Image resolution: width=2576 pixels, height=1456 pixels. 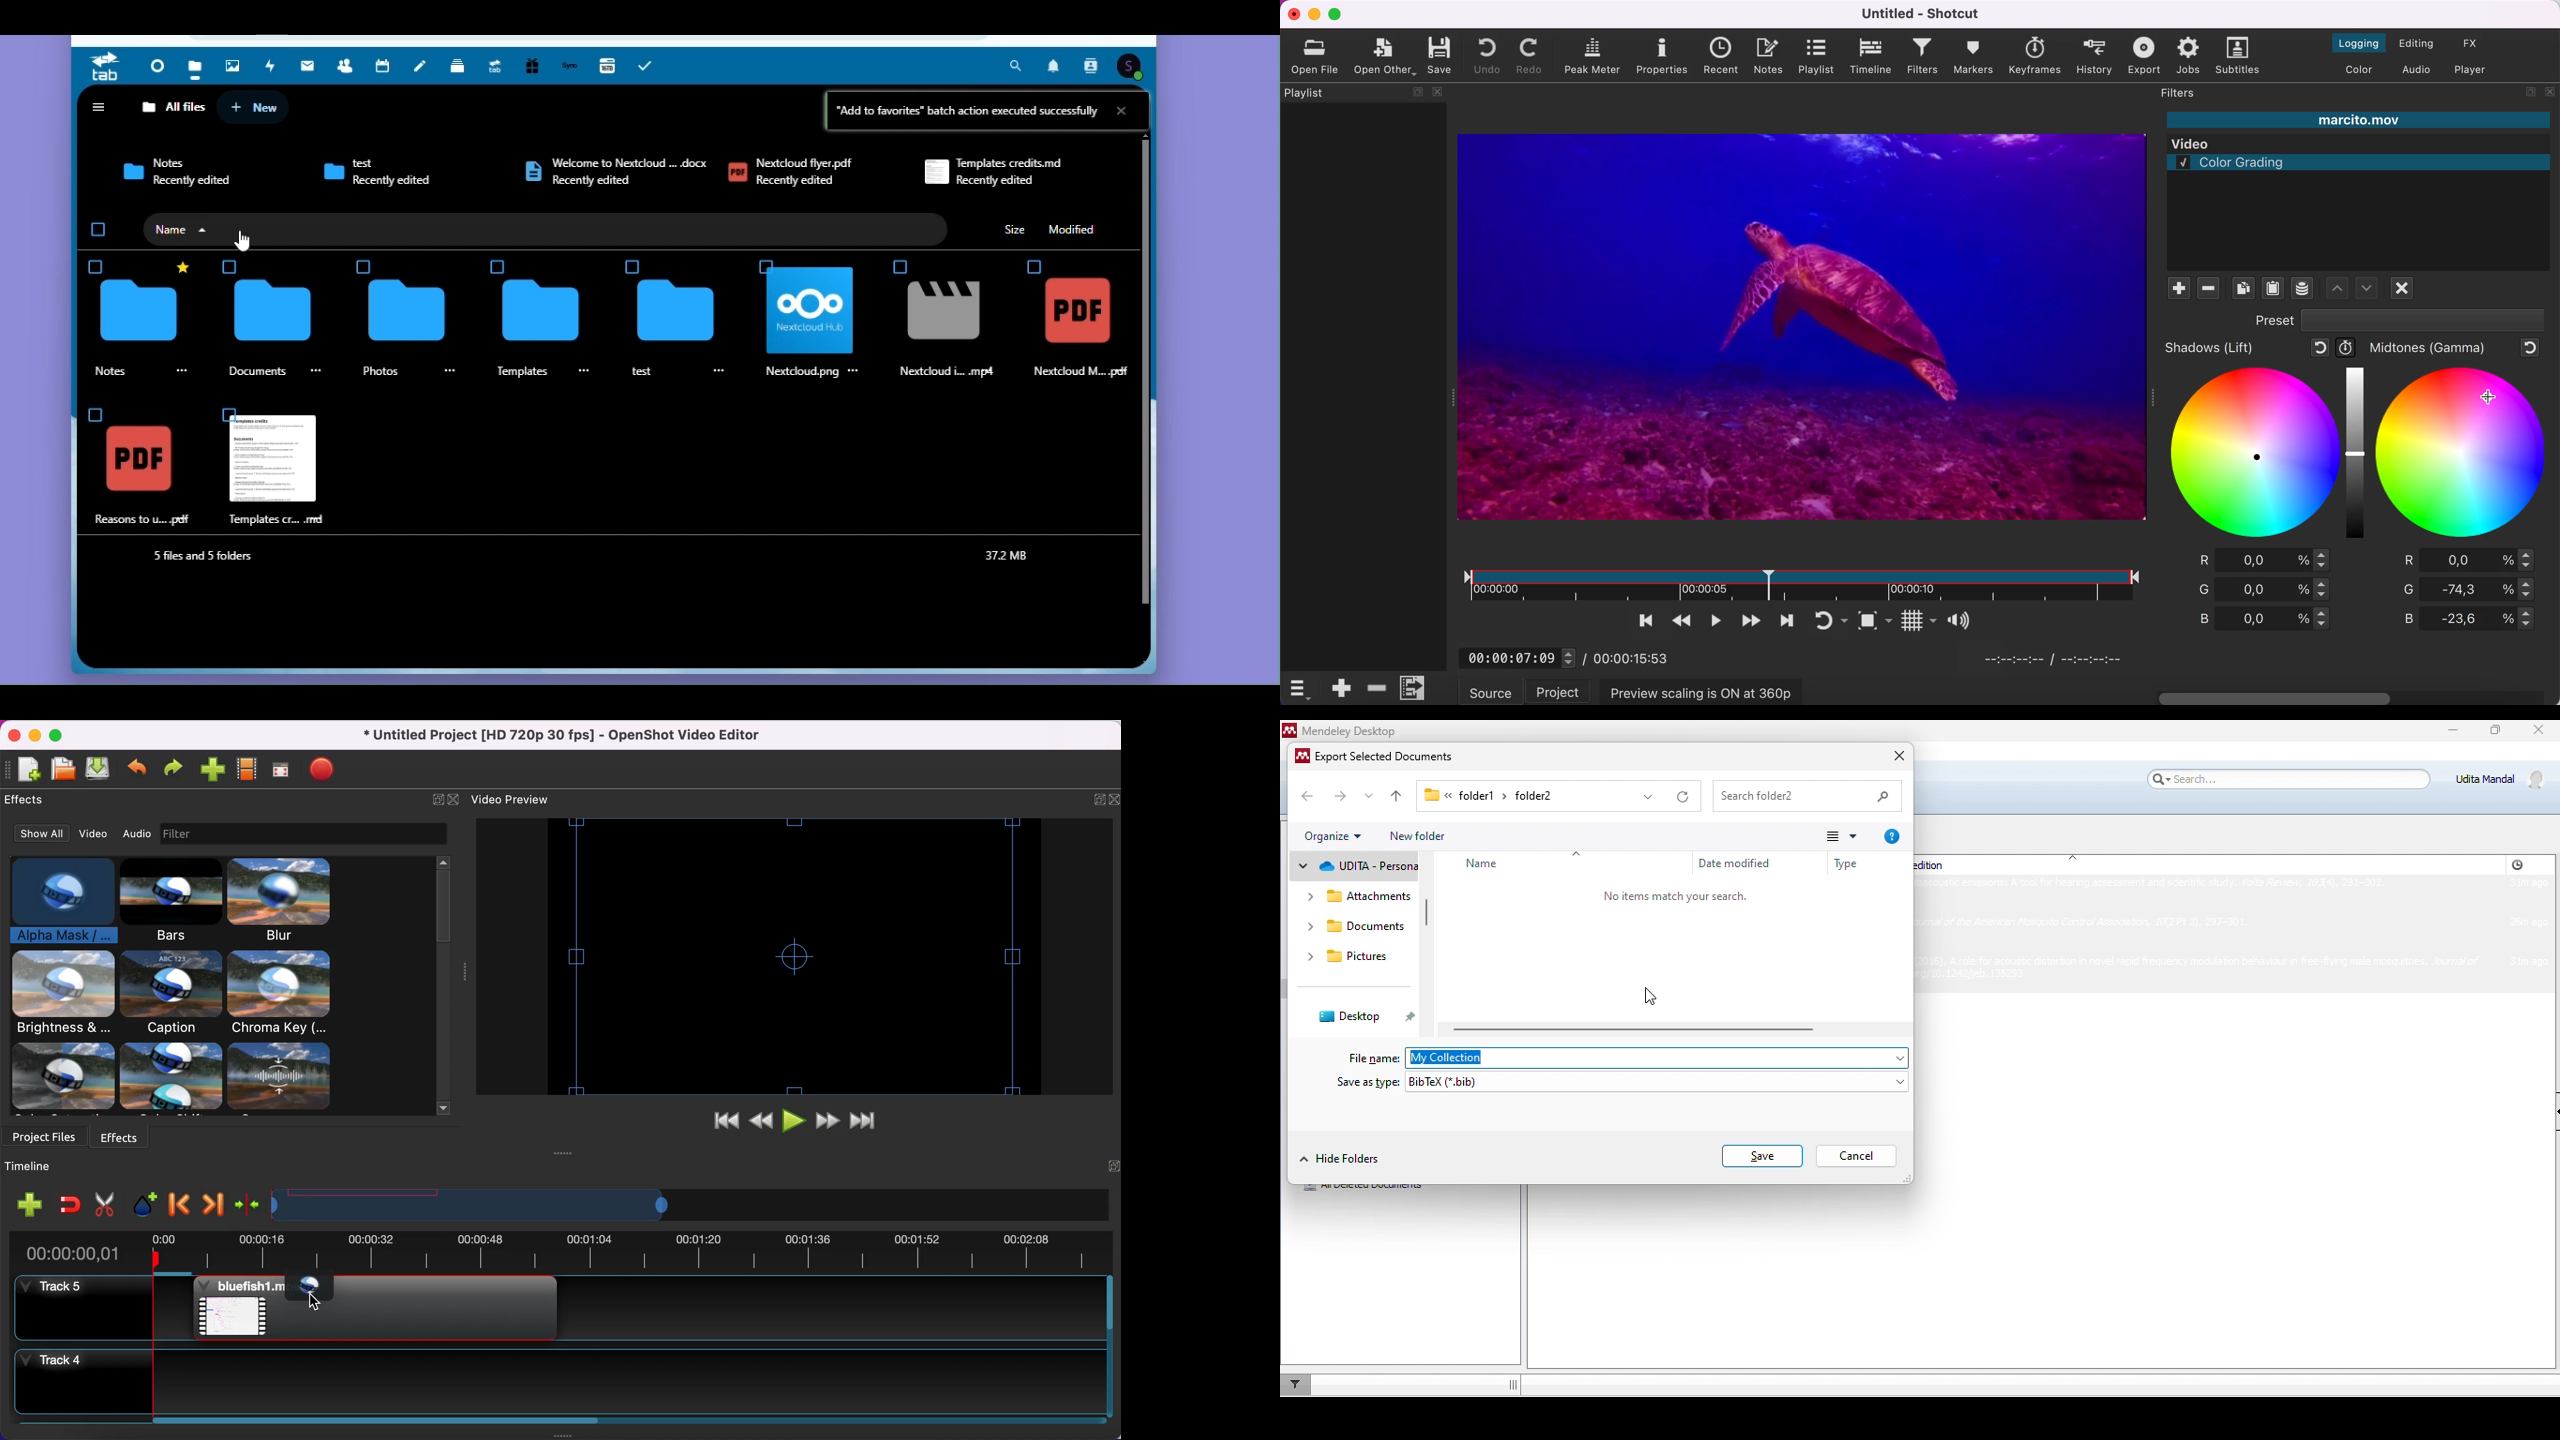 What do you see at coordinates (272, 461) in the screenshot?
I see `Icon` at bounding box center [272, 461].